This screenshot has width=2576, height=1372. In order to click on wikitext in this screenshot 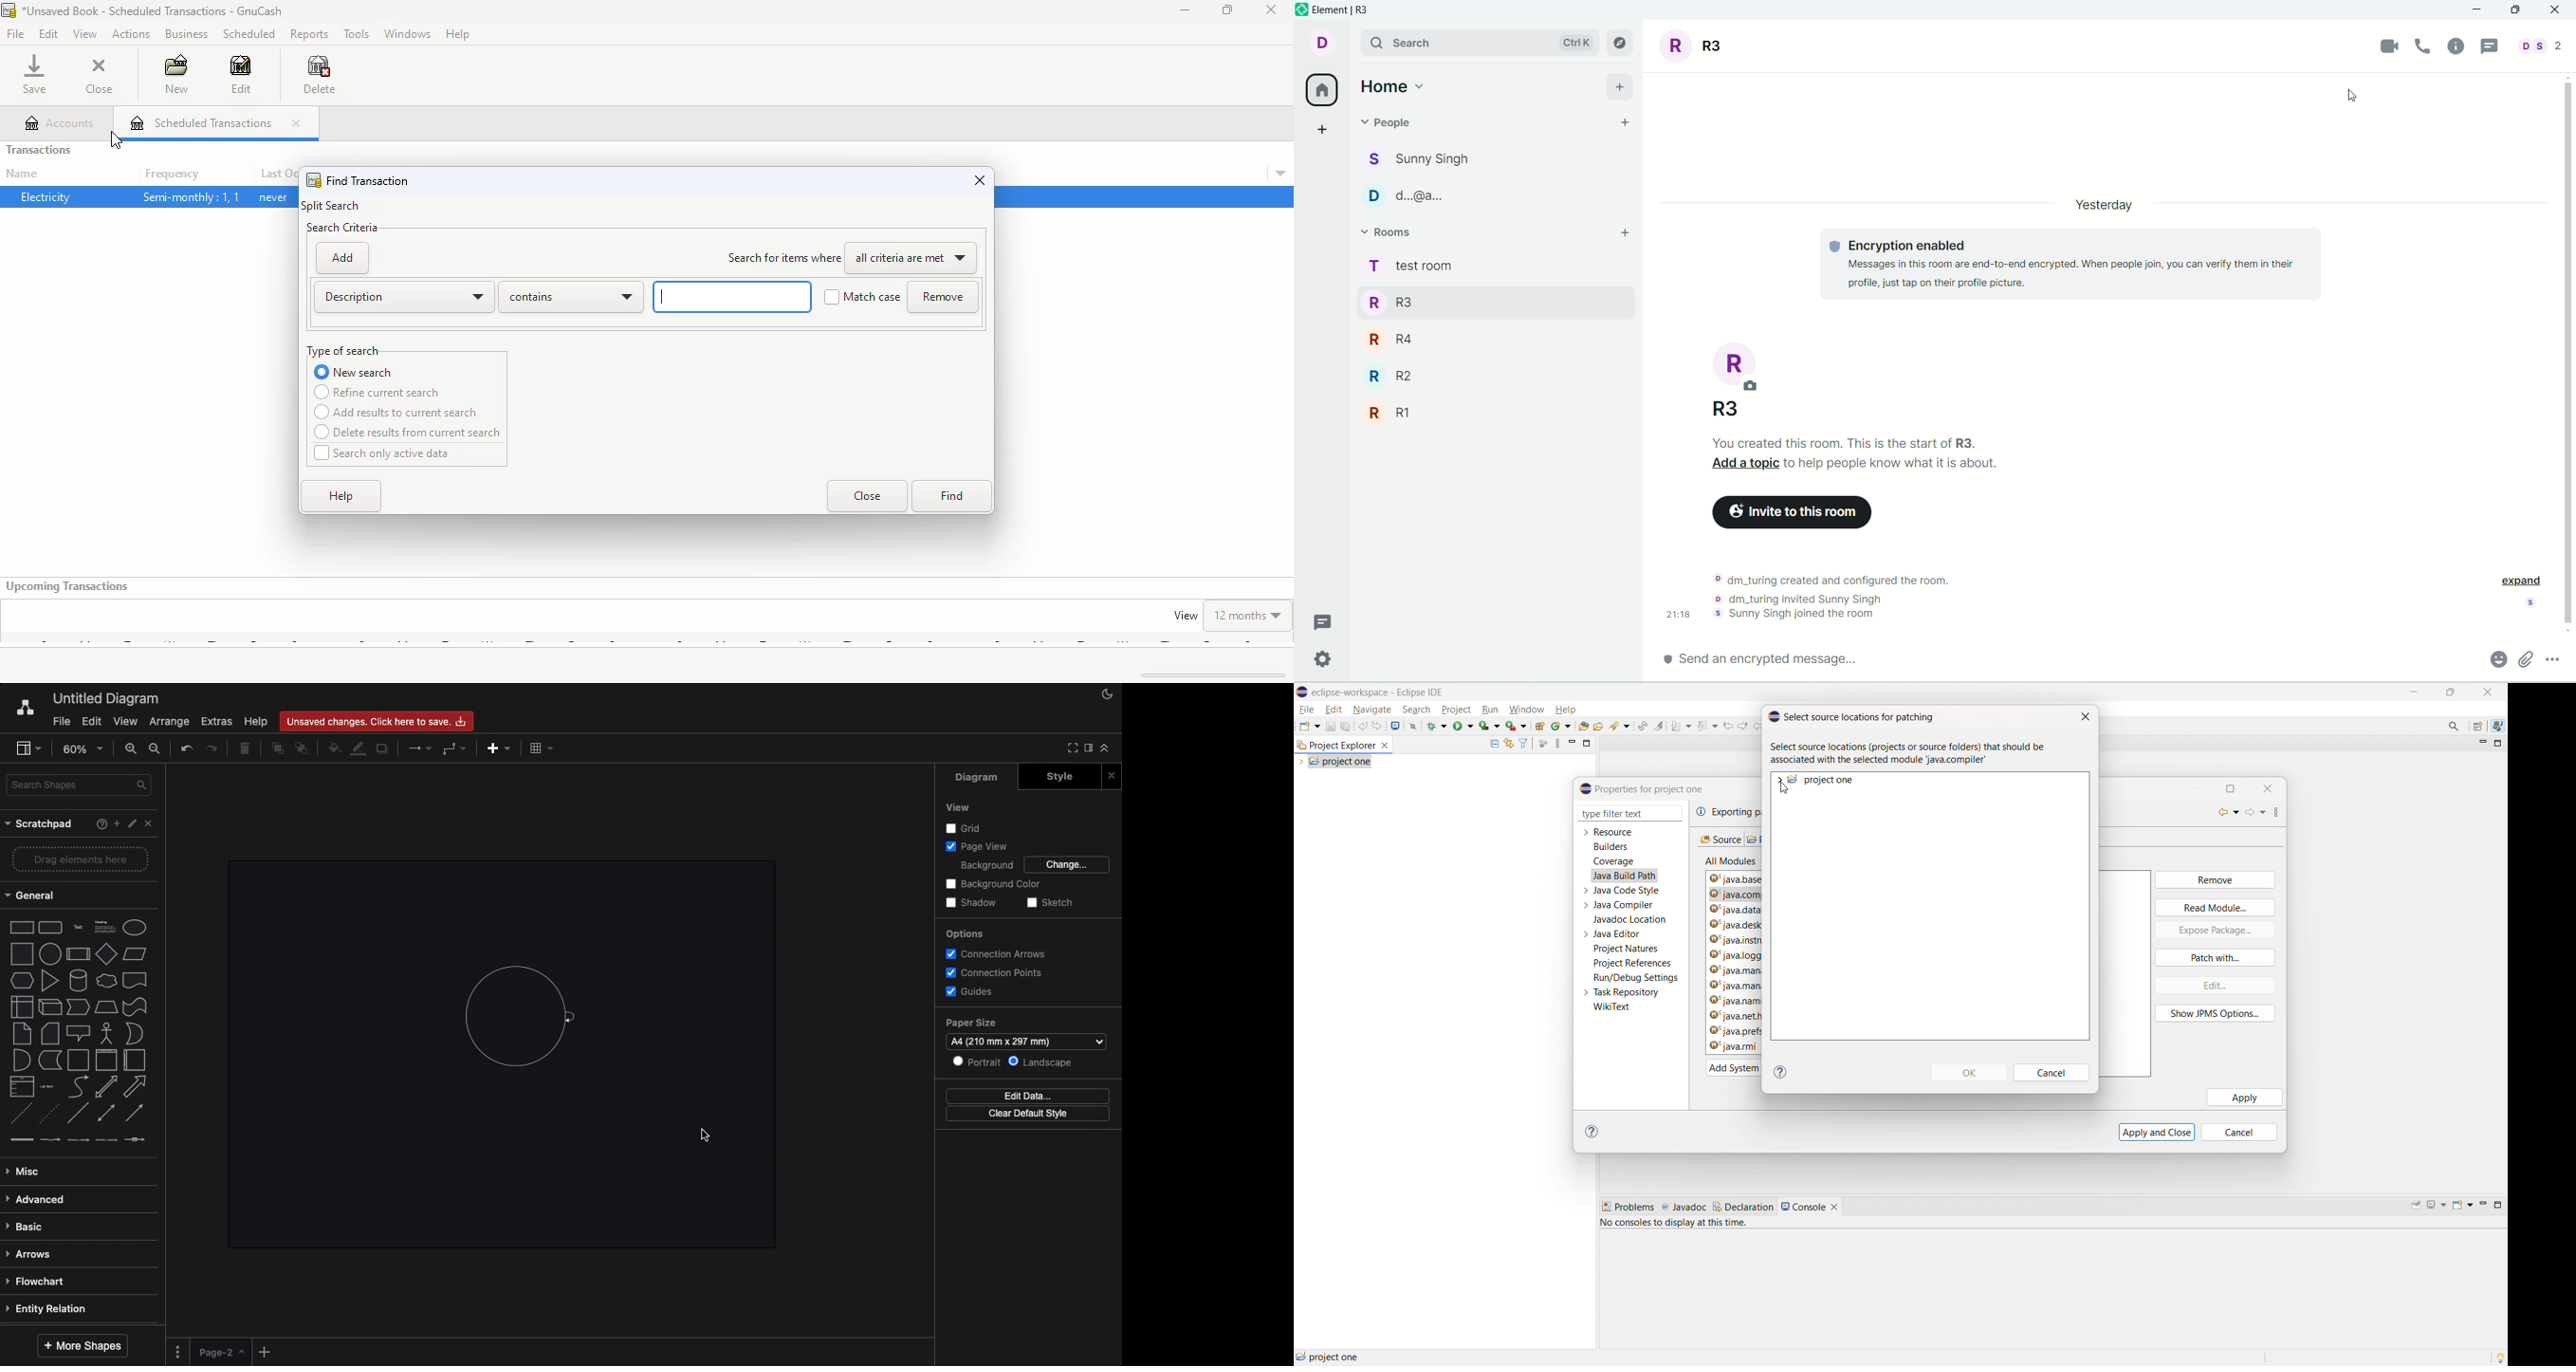, I will do `click(1612, 1007)`.